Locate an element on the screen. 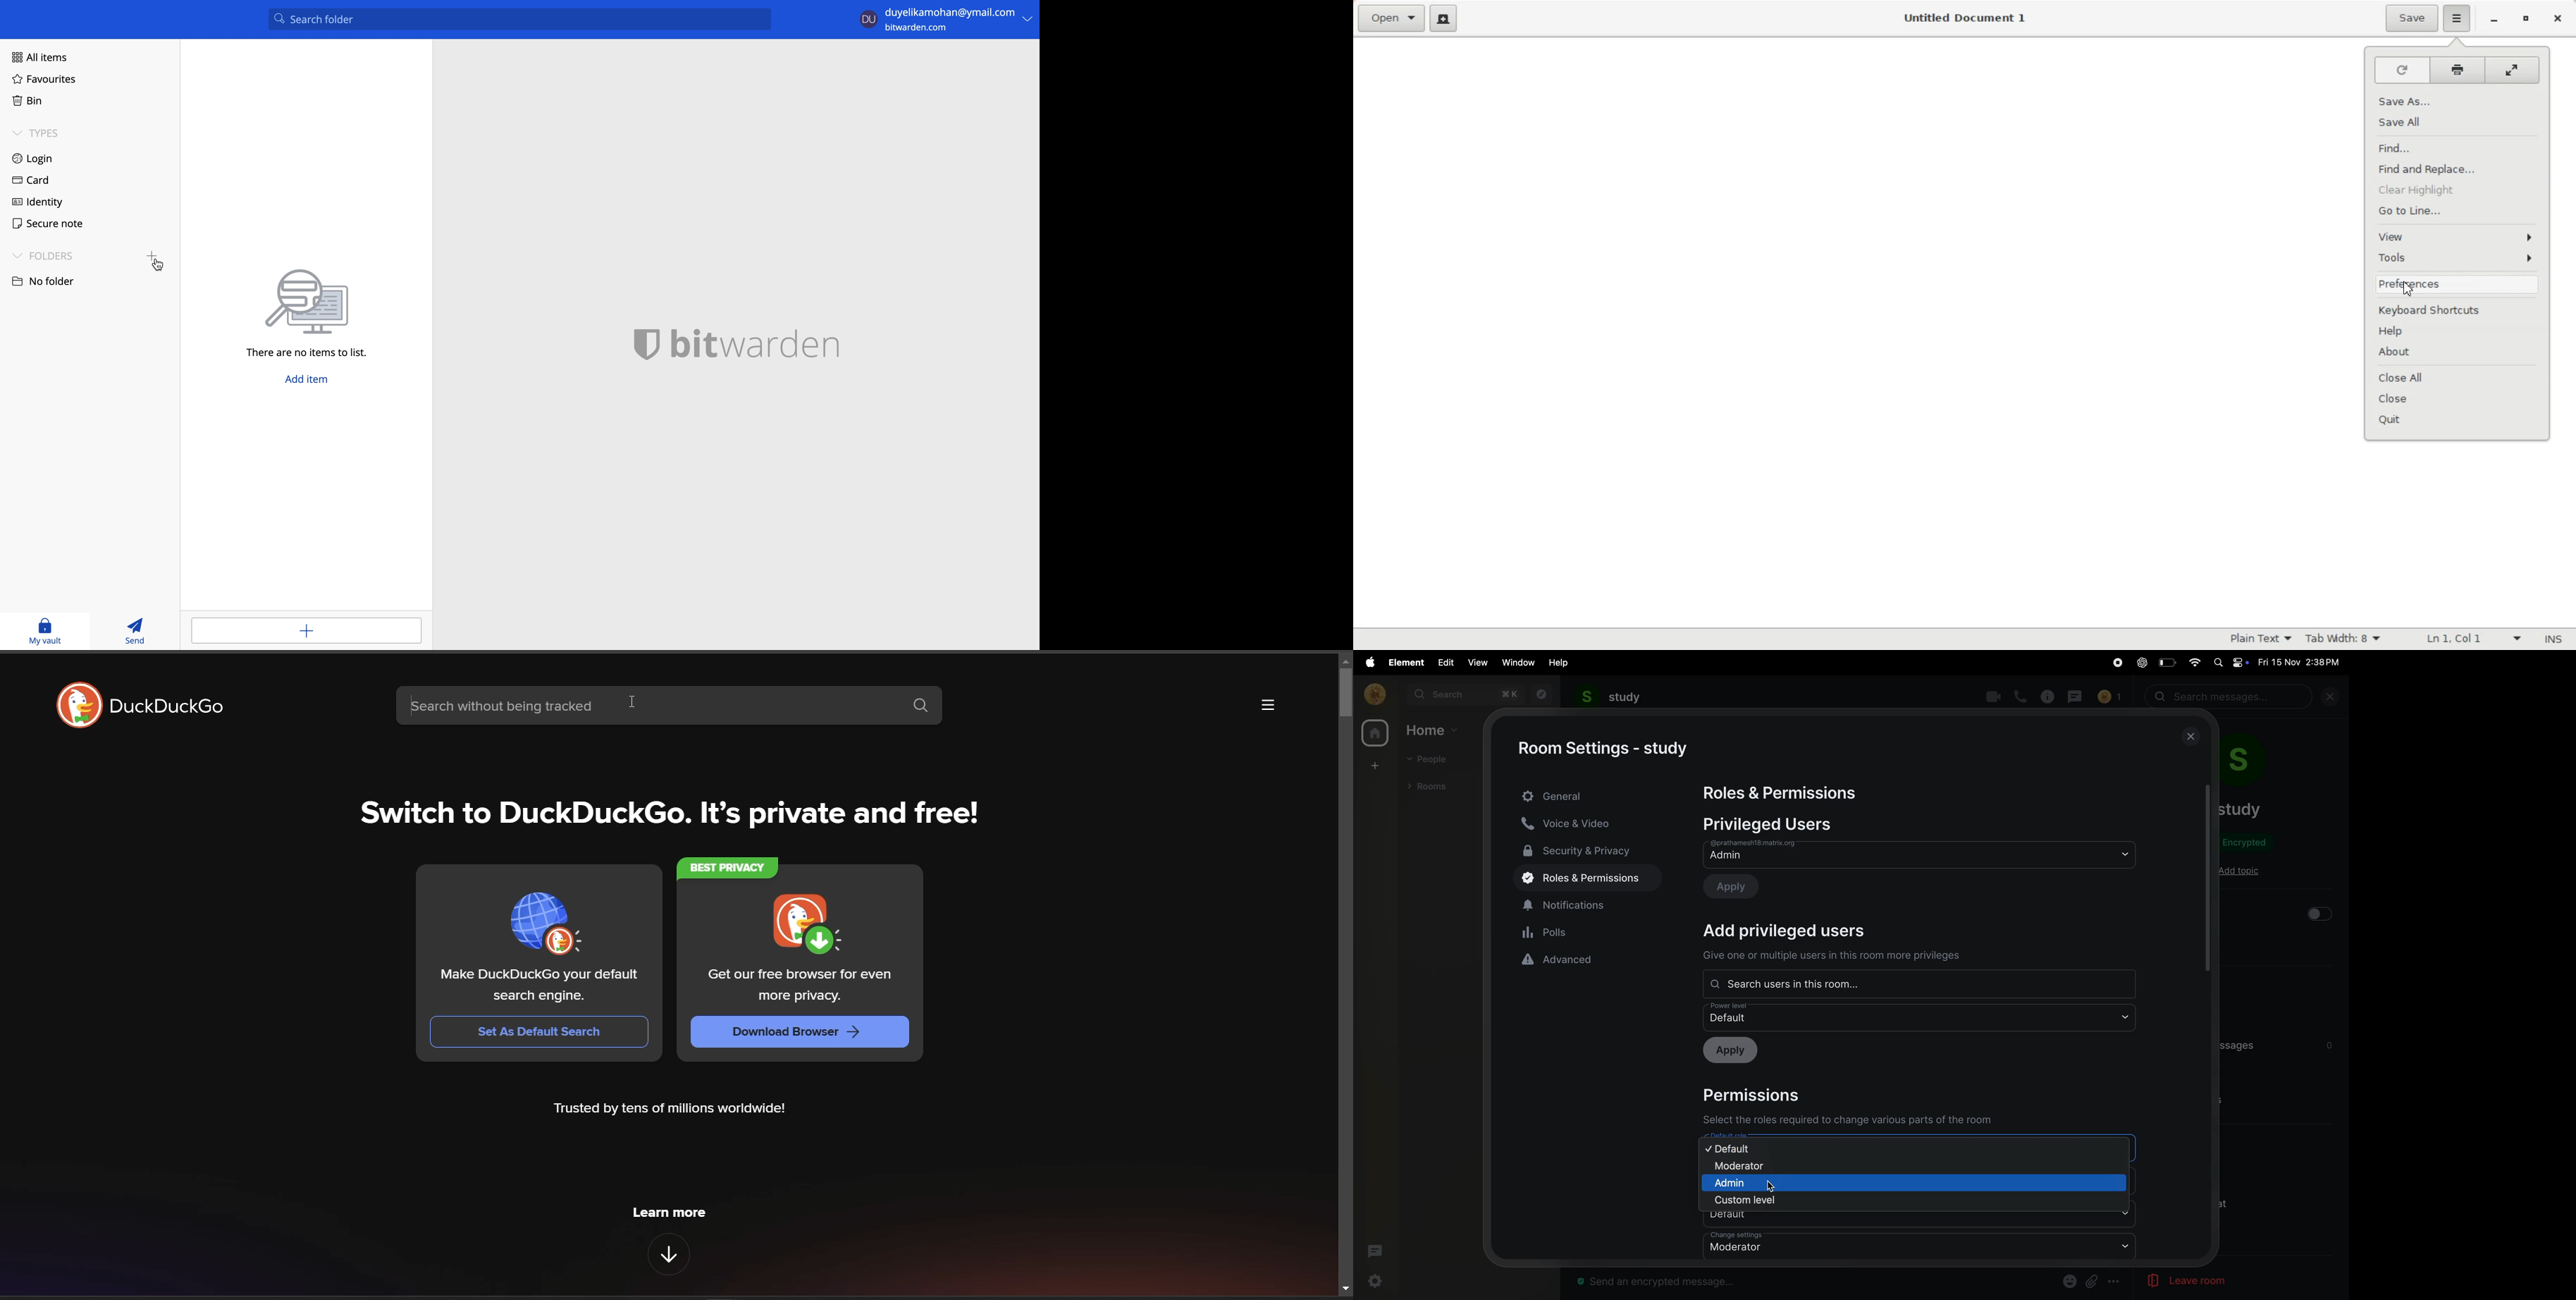  moderator is located at coordinates (1756, 1167).